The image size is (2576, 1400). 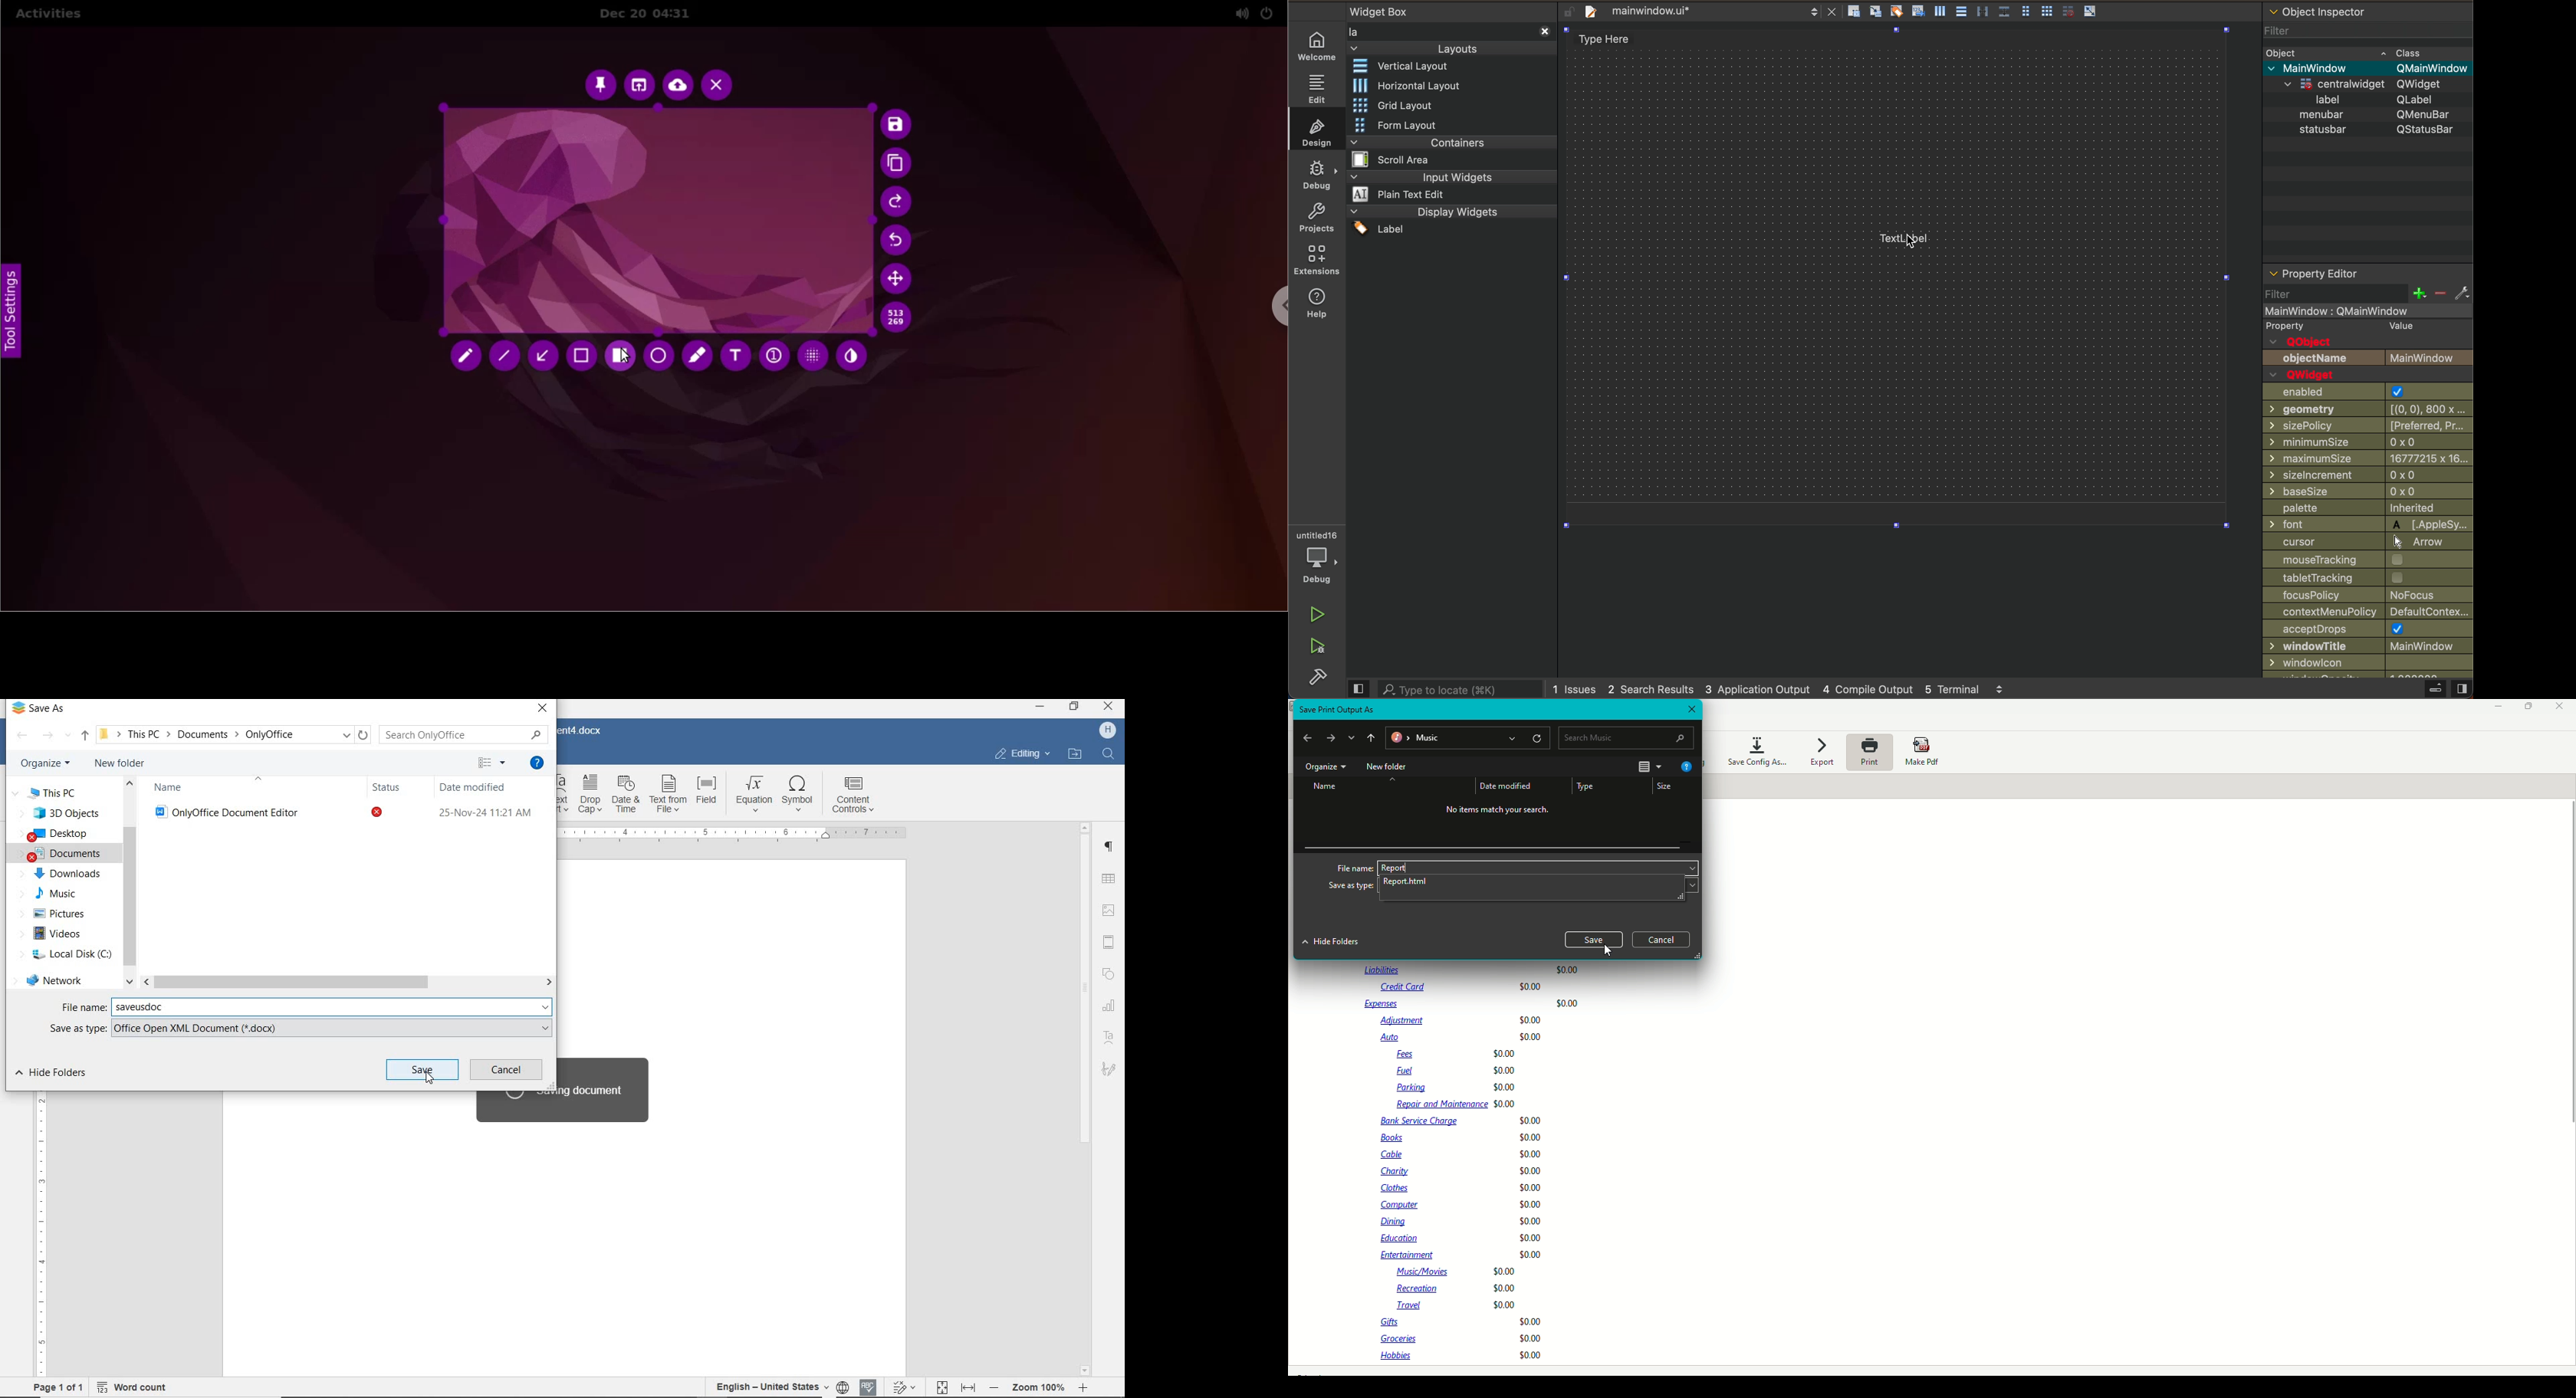 I want to click on word count, so click(x=132, y=1389).